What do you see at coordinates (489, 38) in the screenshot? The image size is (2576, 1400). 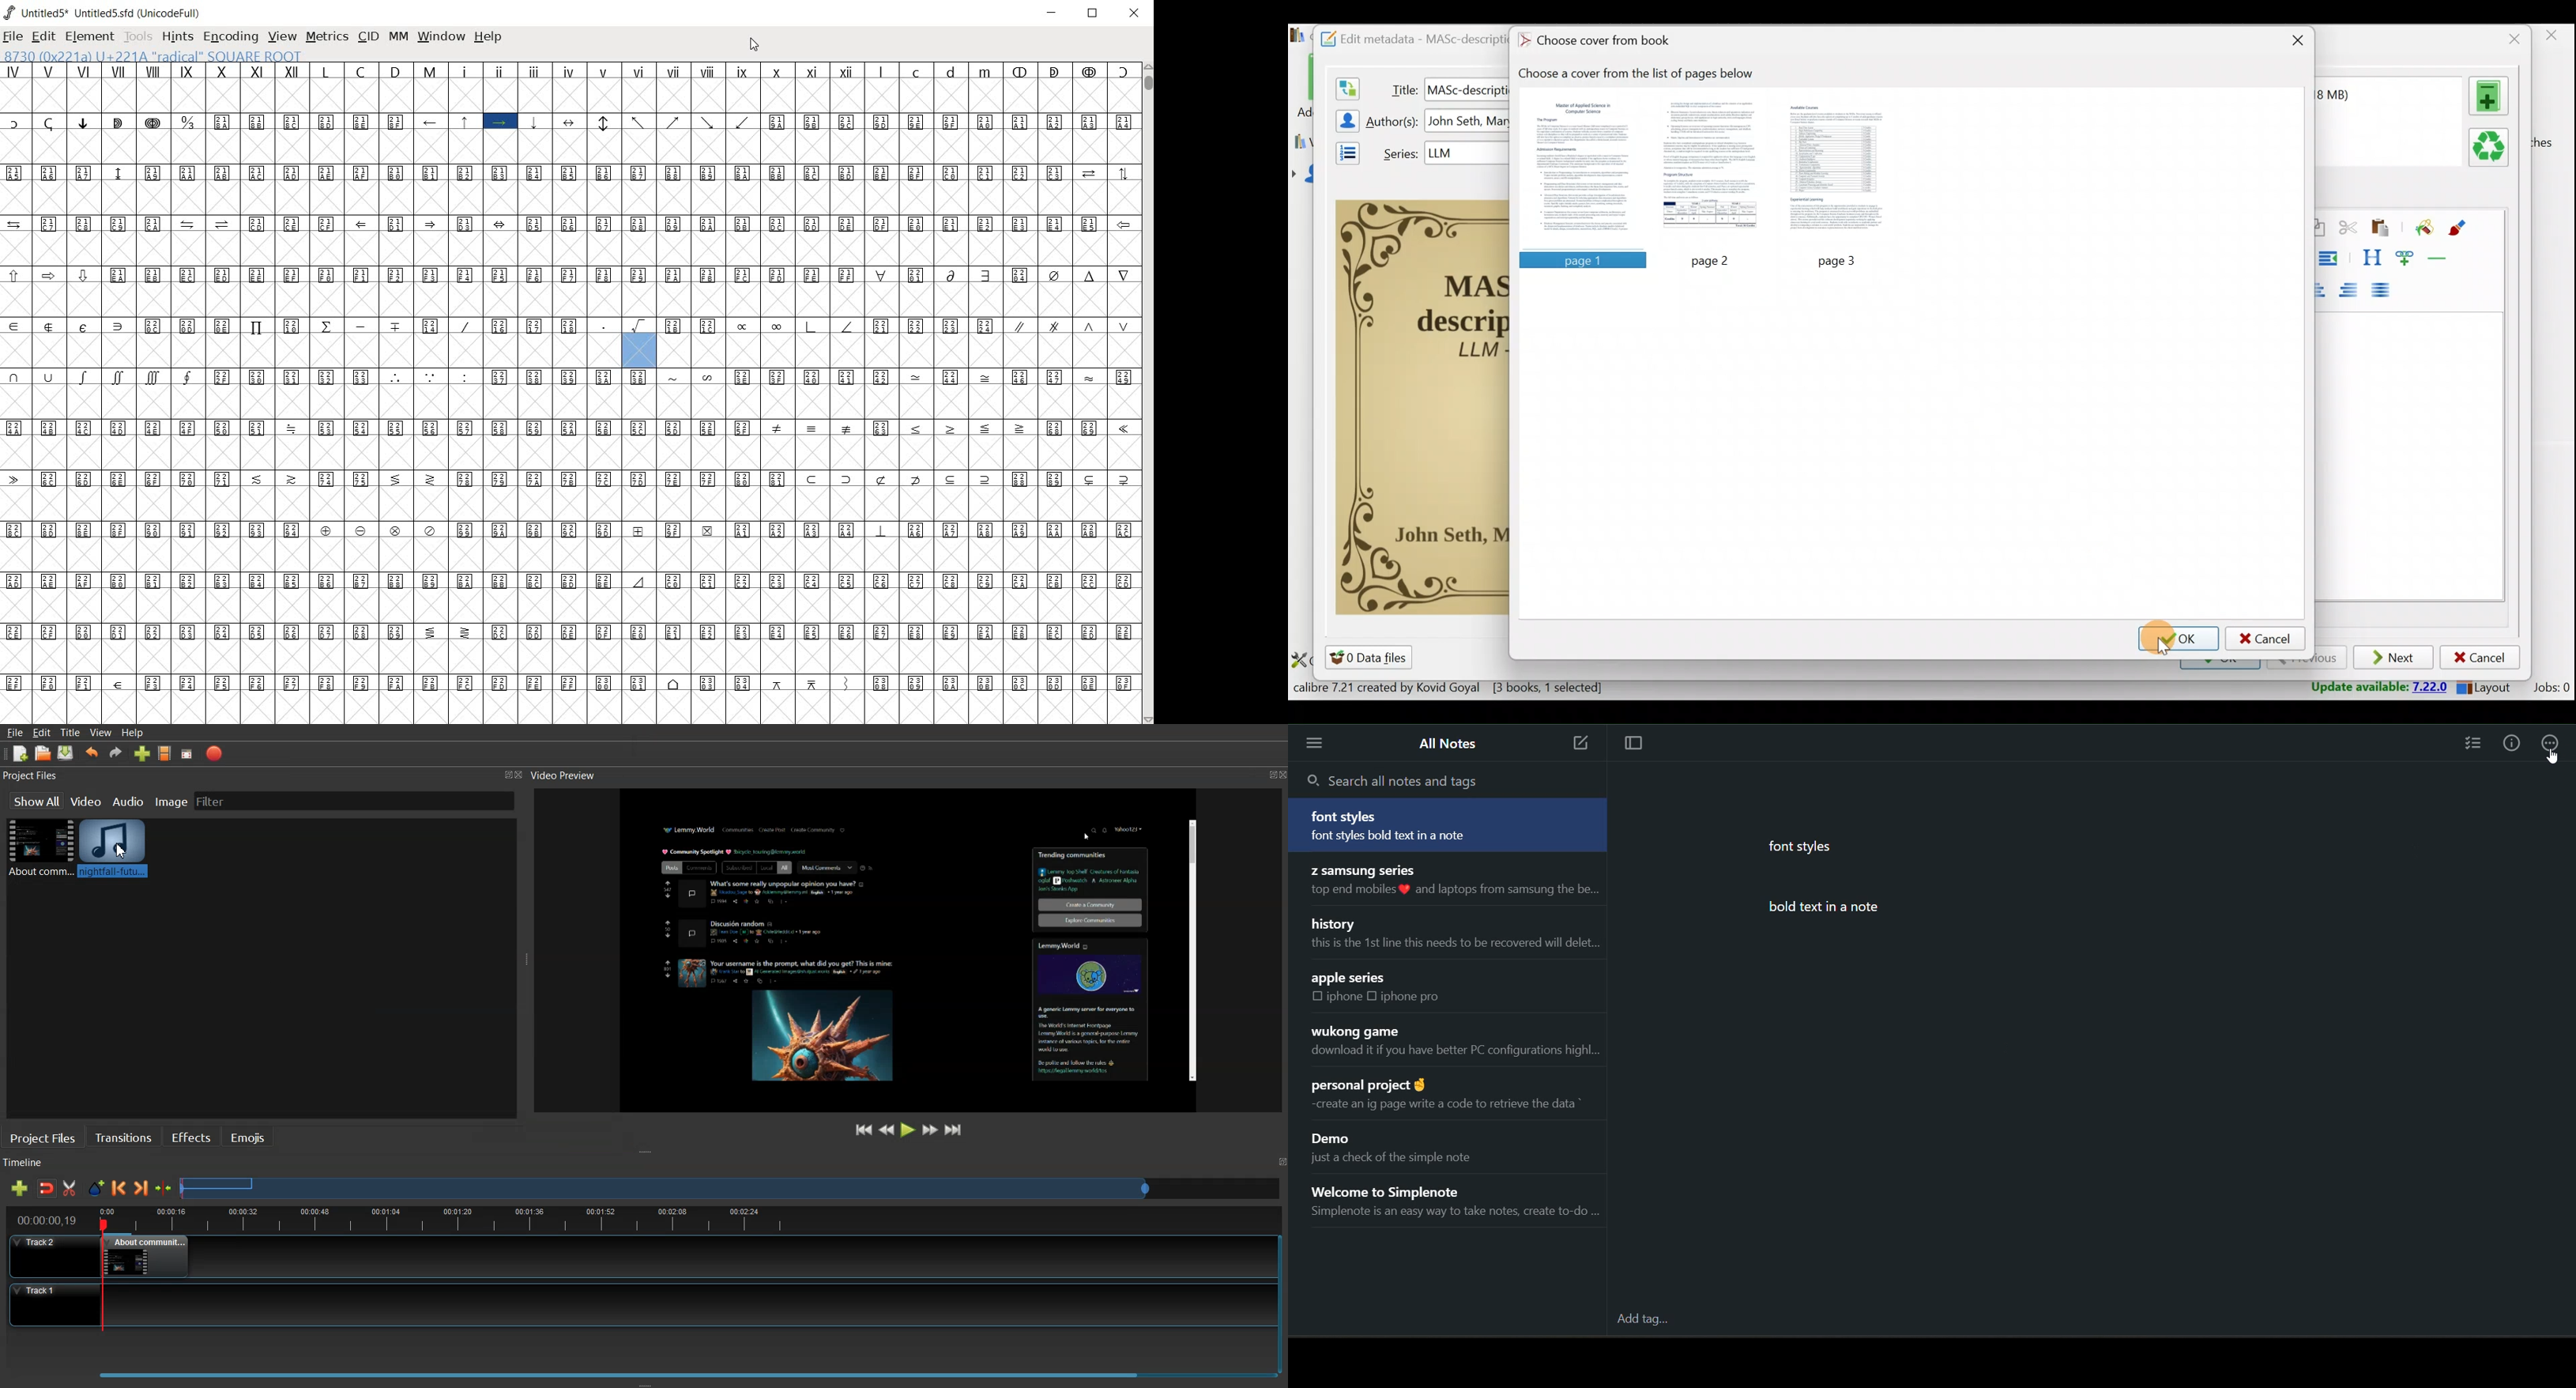 I see `HELP` at bounding box center [489, 38].